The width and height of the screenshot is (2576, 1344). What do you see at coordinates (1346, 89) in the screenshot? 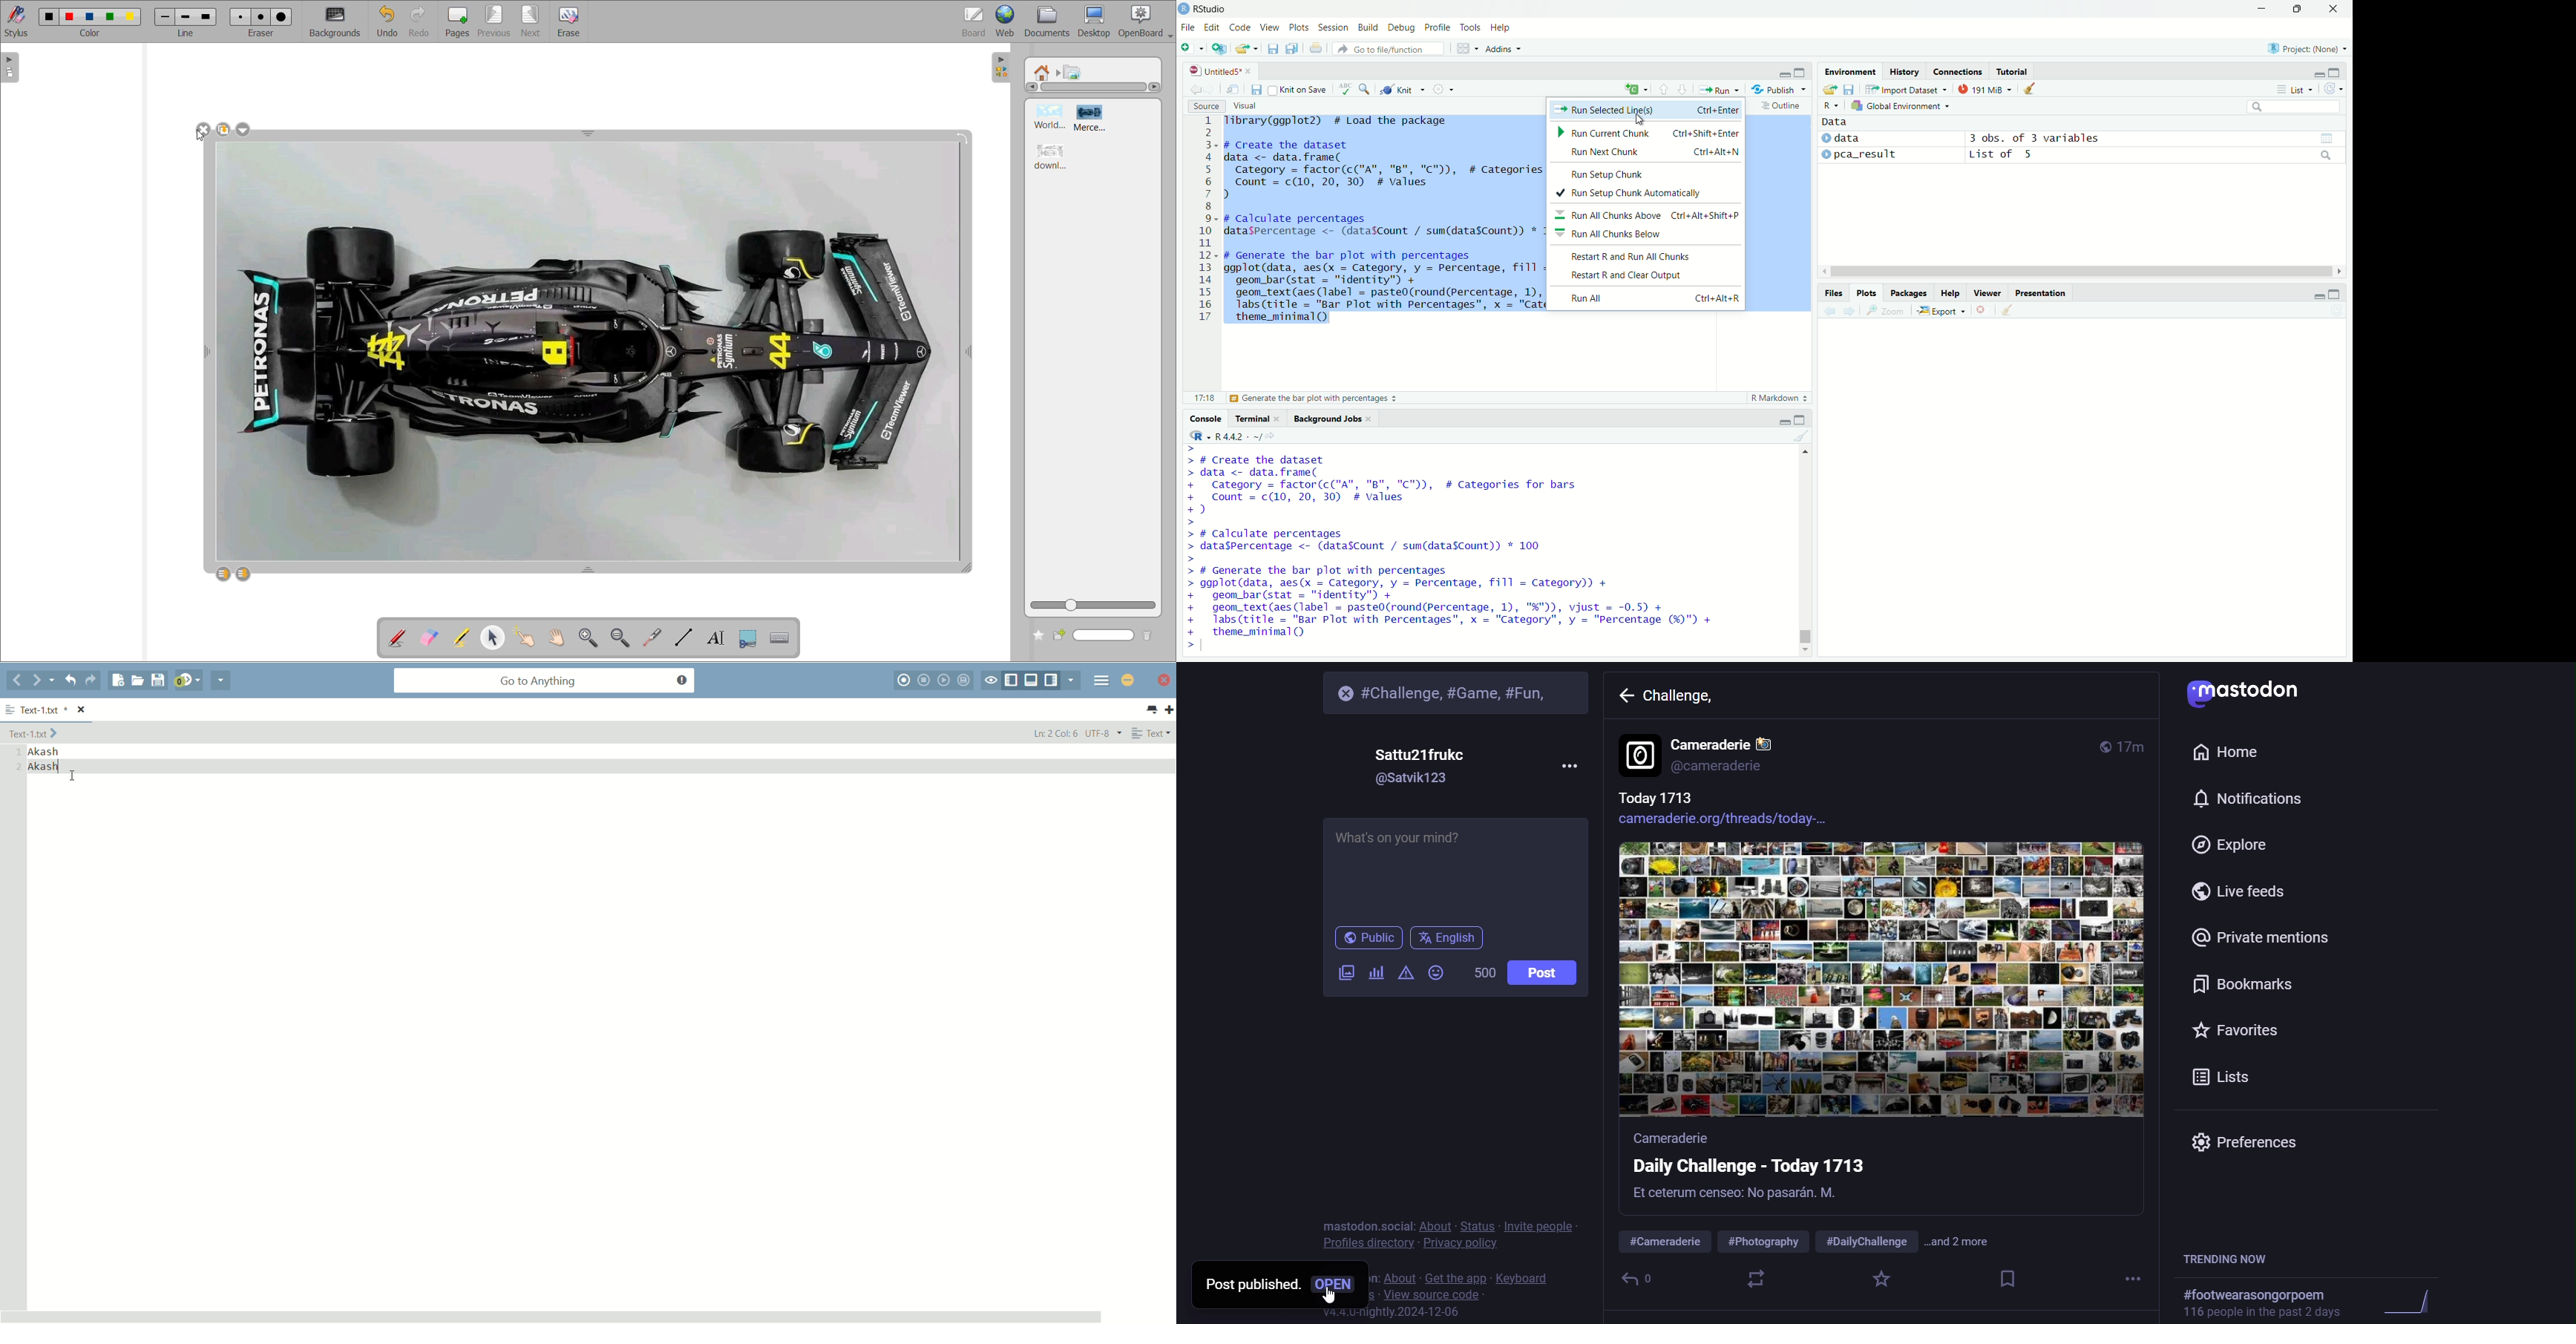
I see `spelling check` at bounding box center [1346, 89].